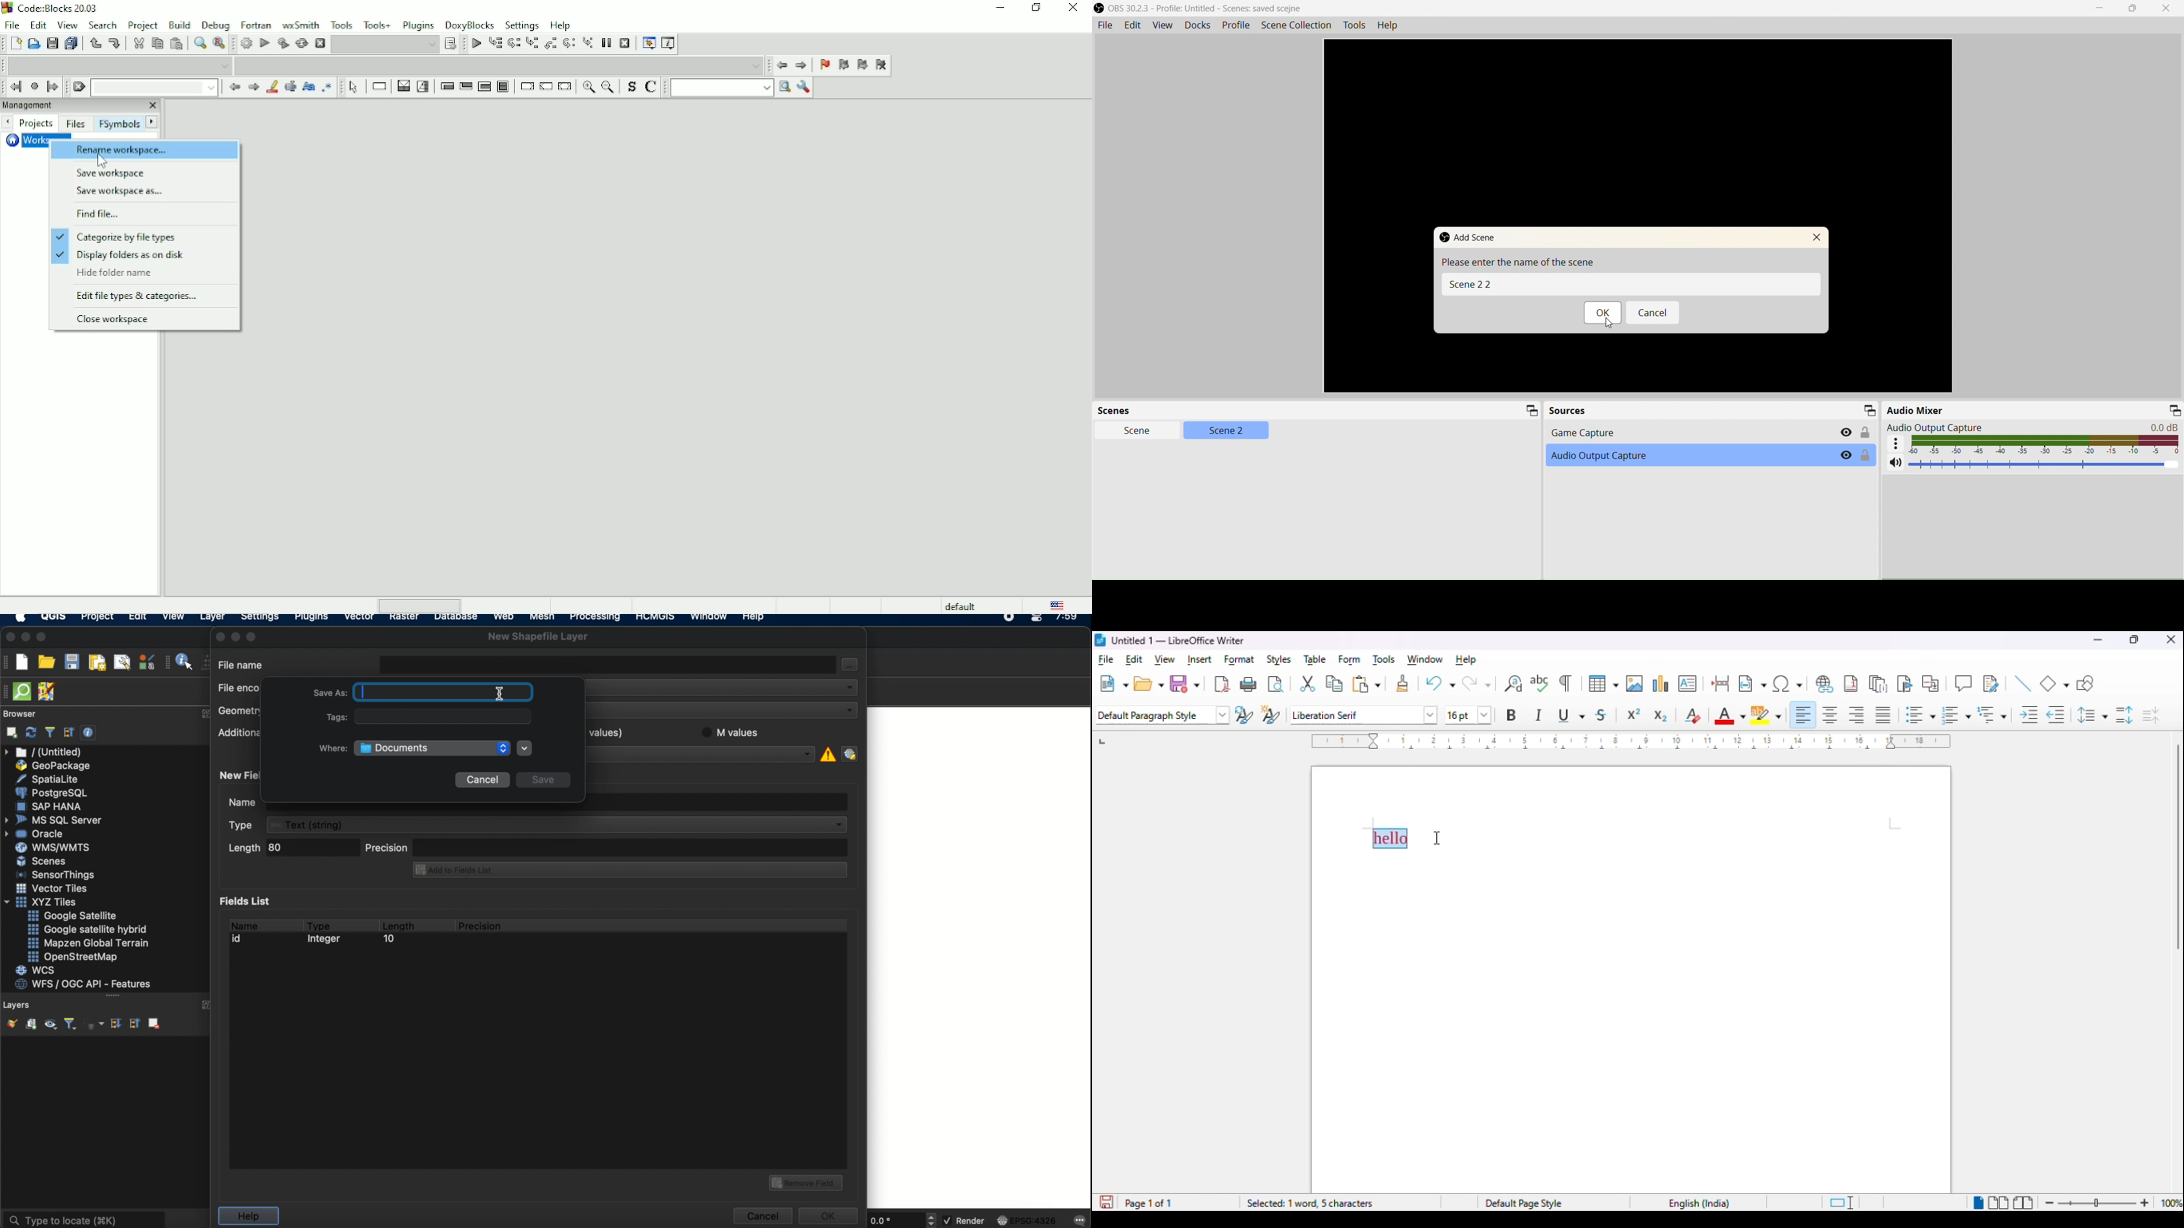 This screenshot has width=2184, height=1232. I want to click on Cut, so click(138, 43).